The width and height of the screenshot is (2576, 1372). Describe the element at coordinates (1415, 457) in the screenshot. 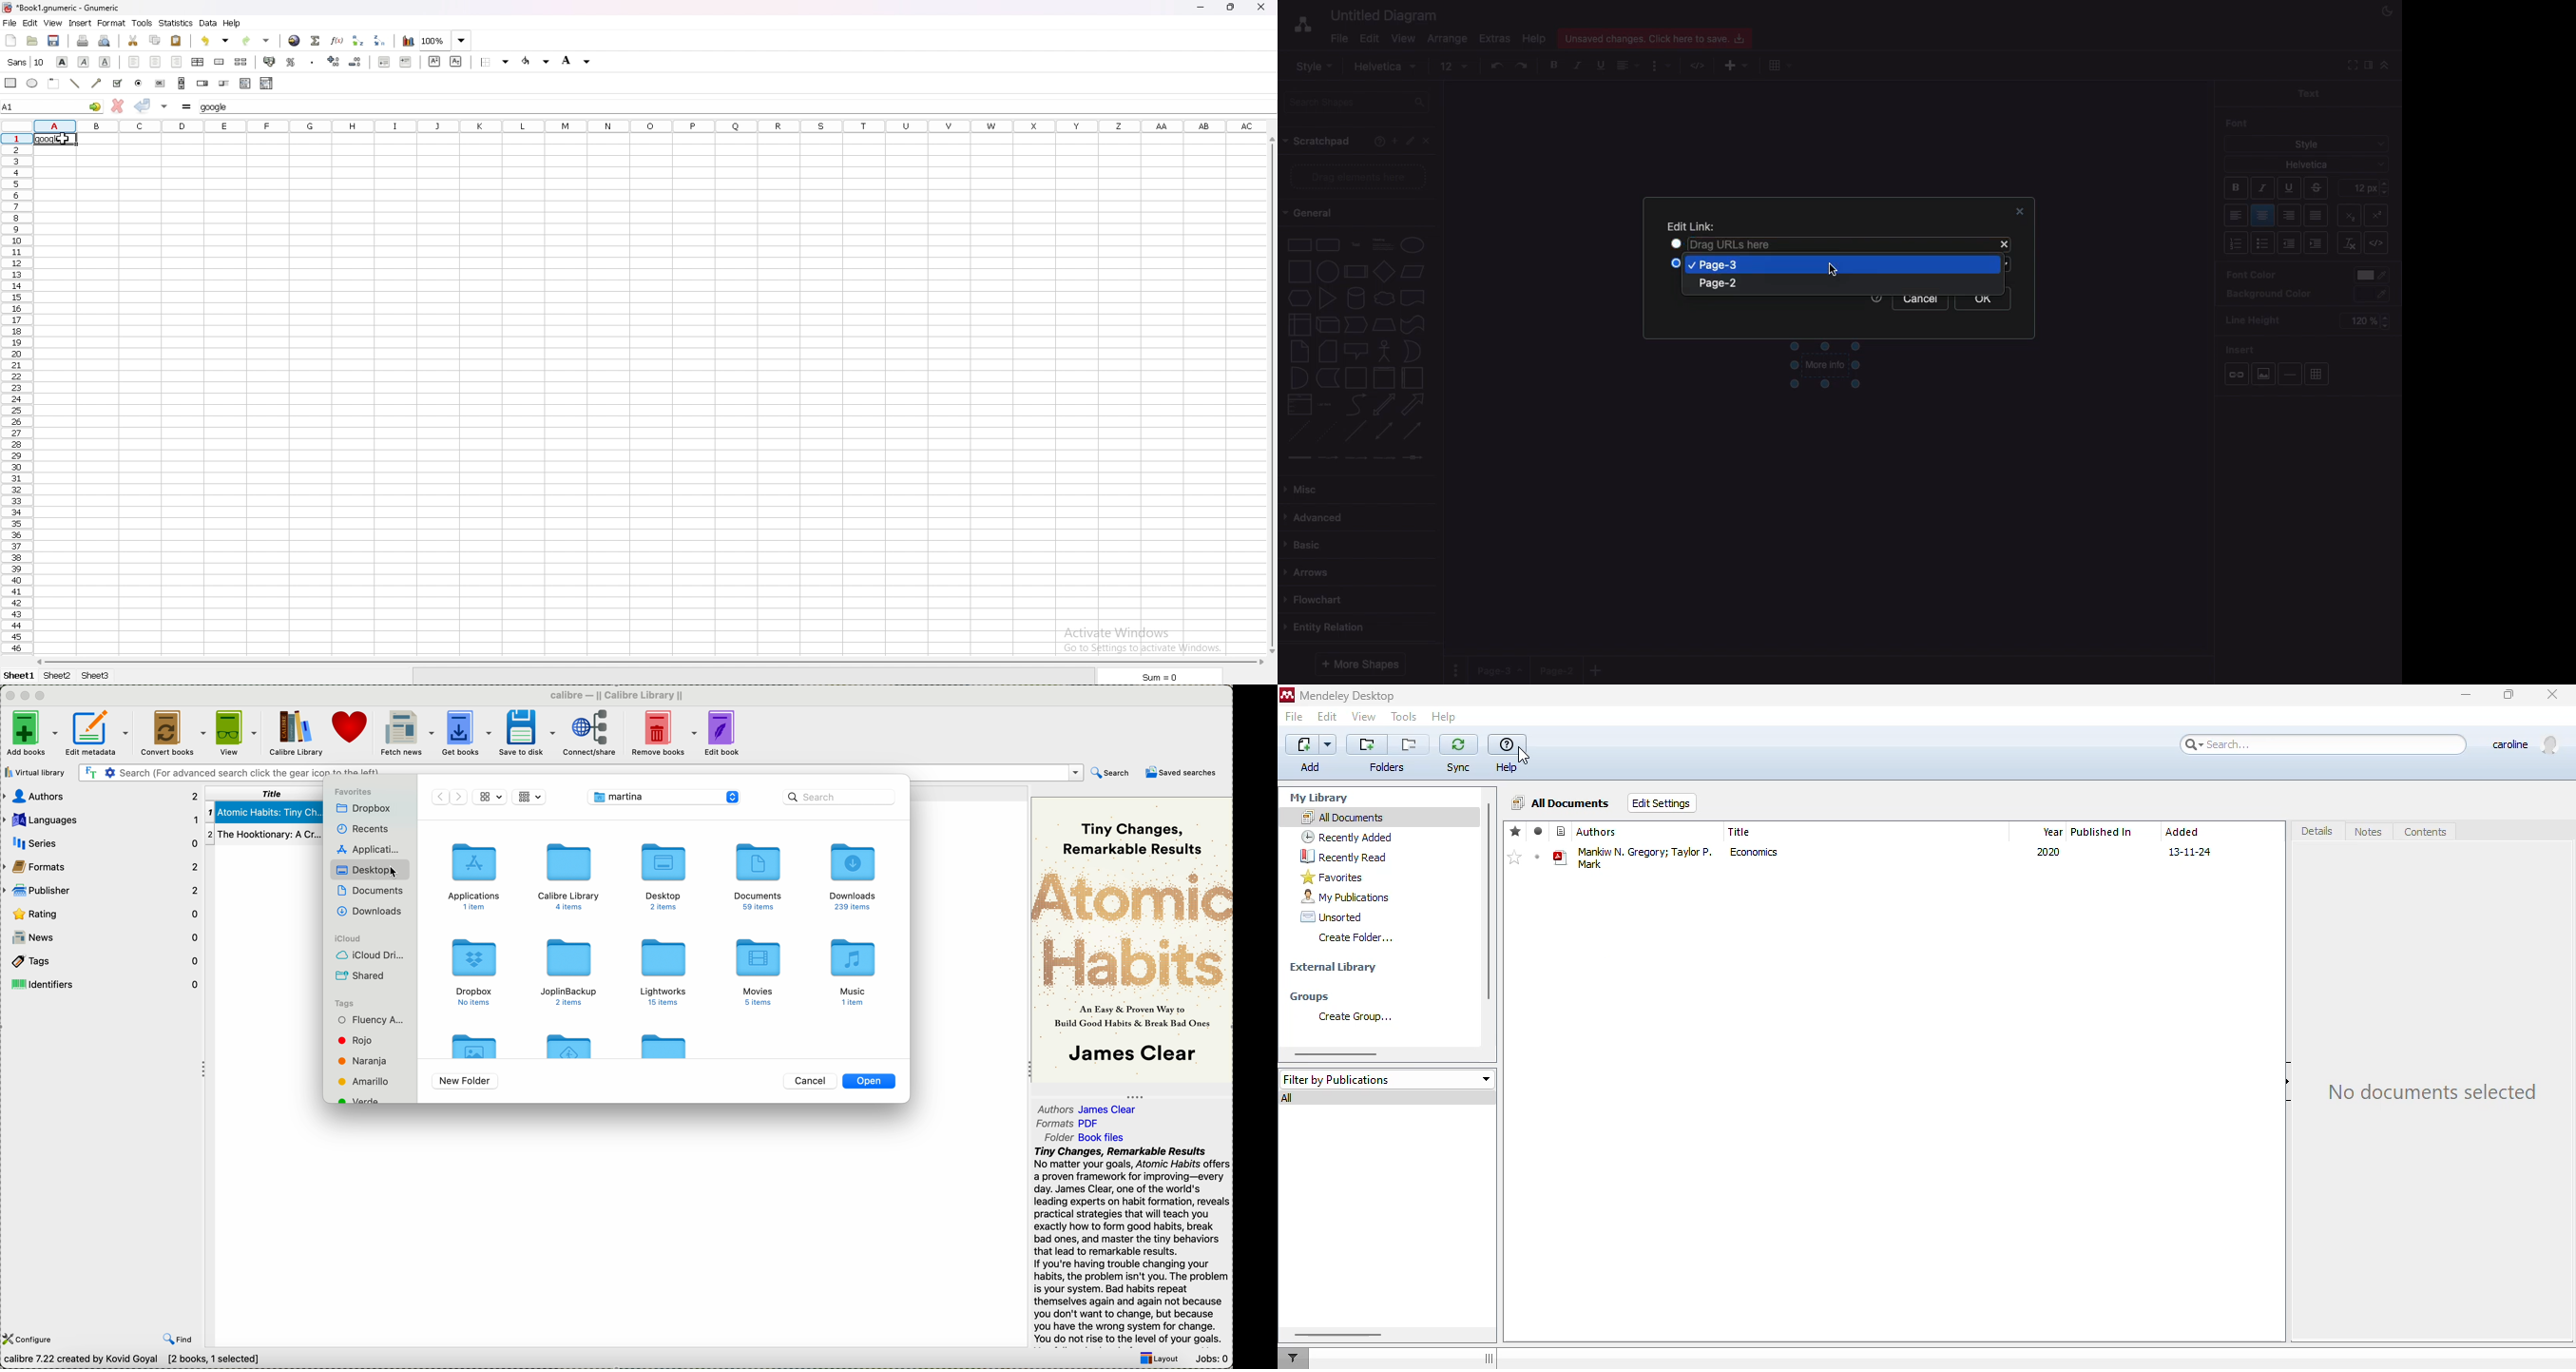

I see `connector with symbol` at that location.